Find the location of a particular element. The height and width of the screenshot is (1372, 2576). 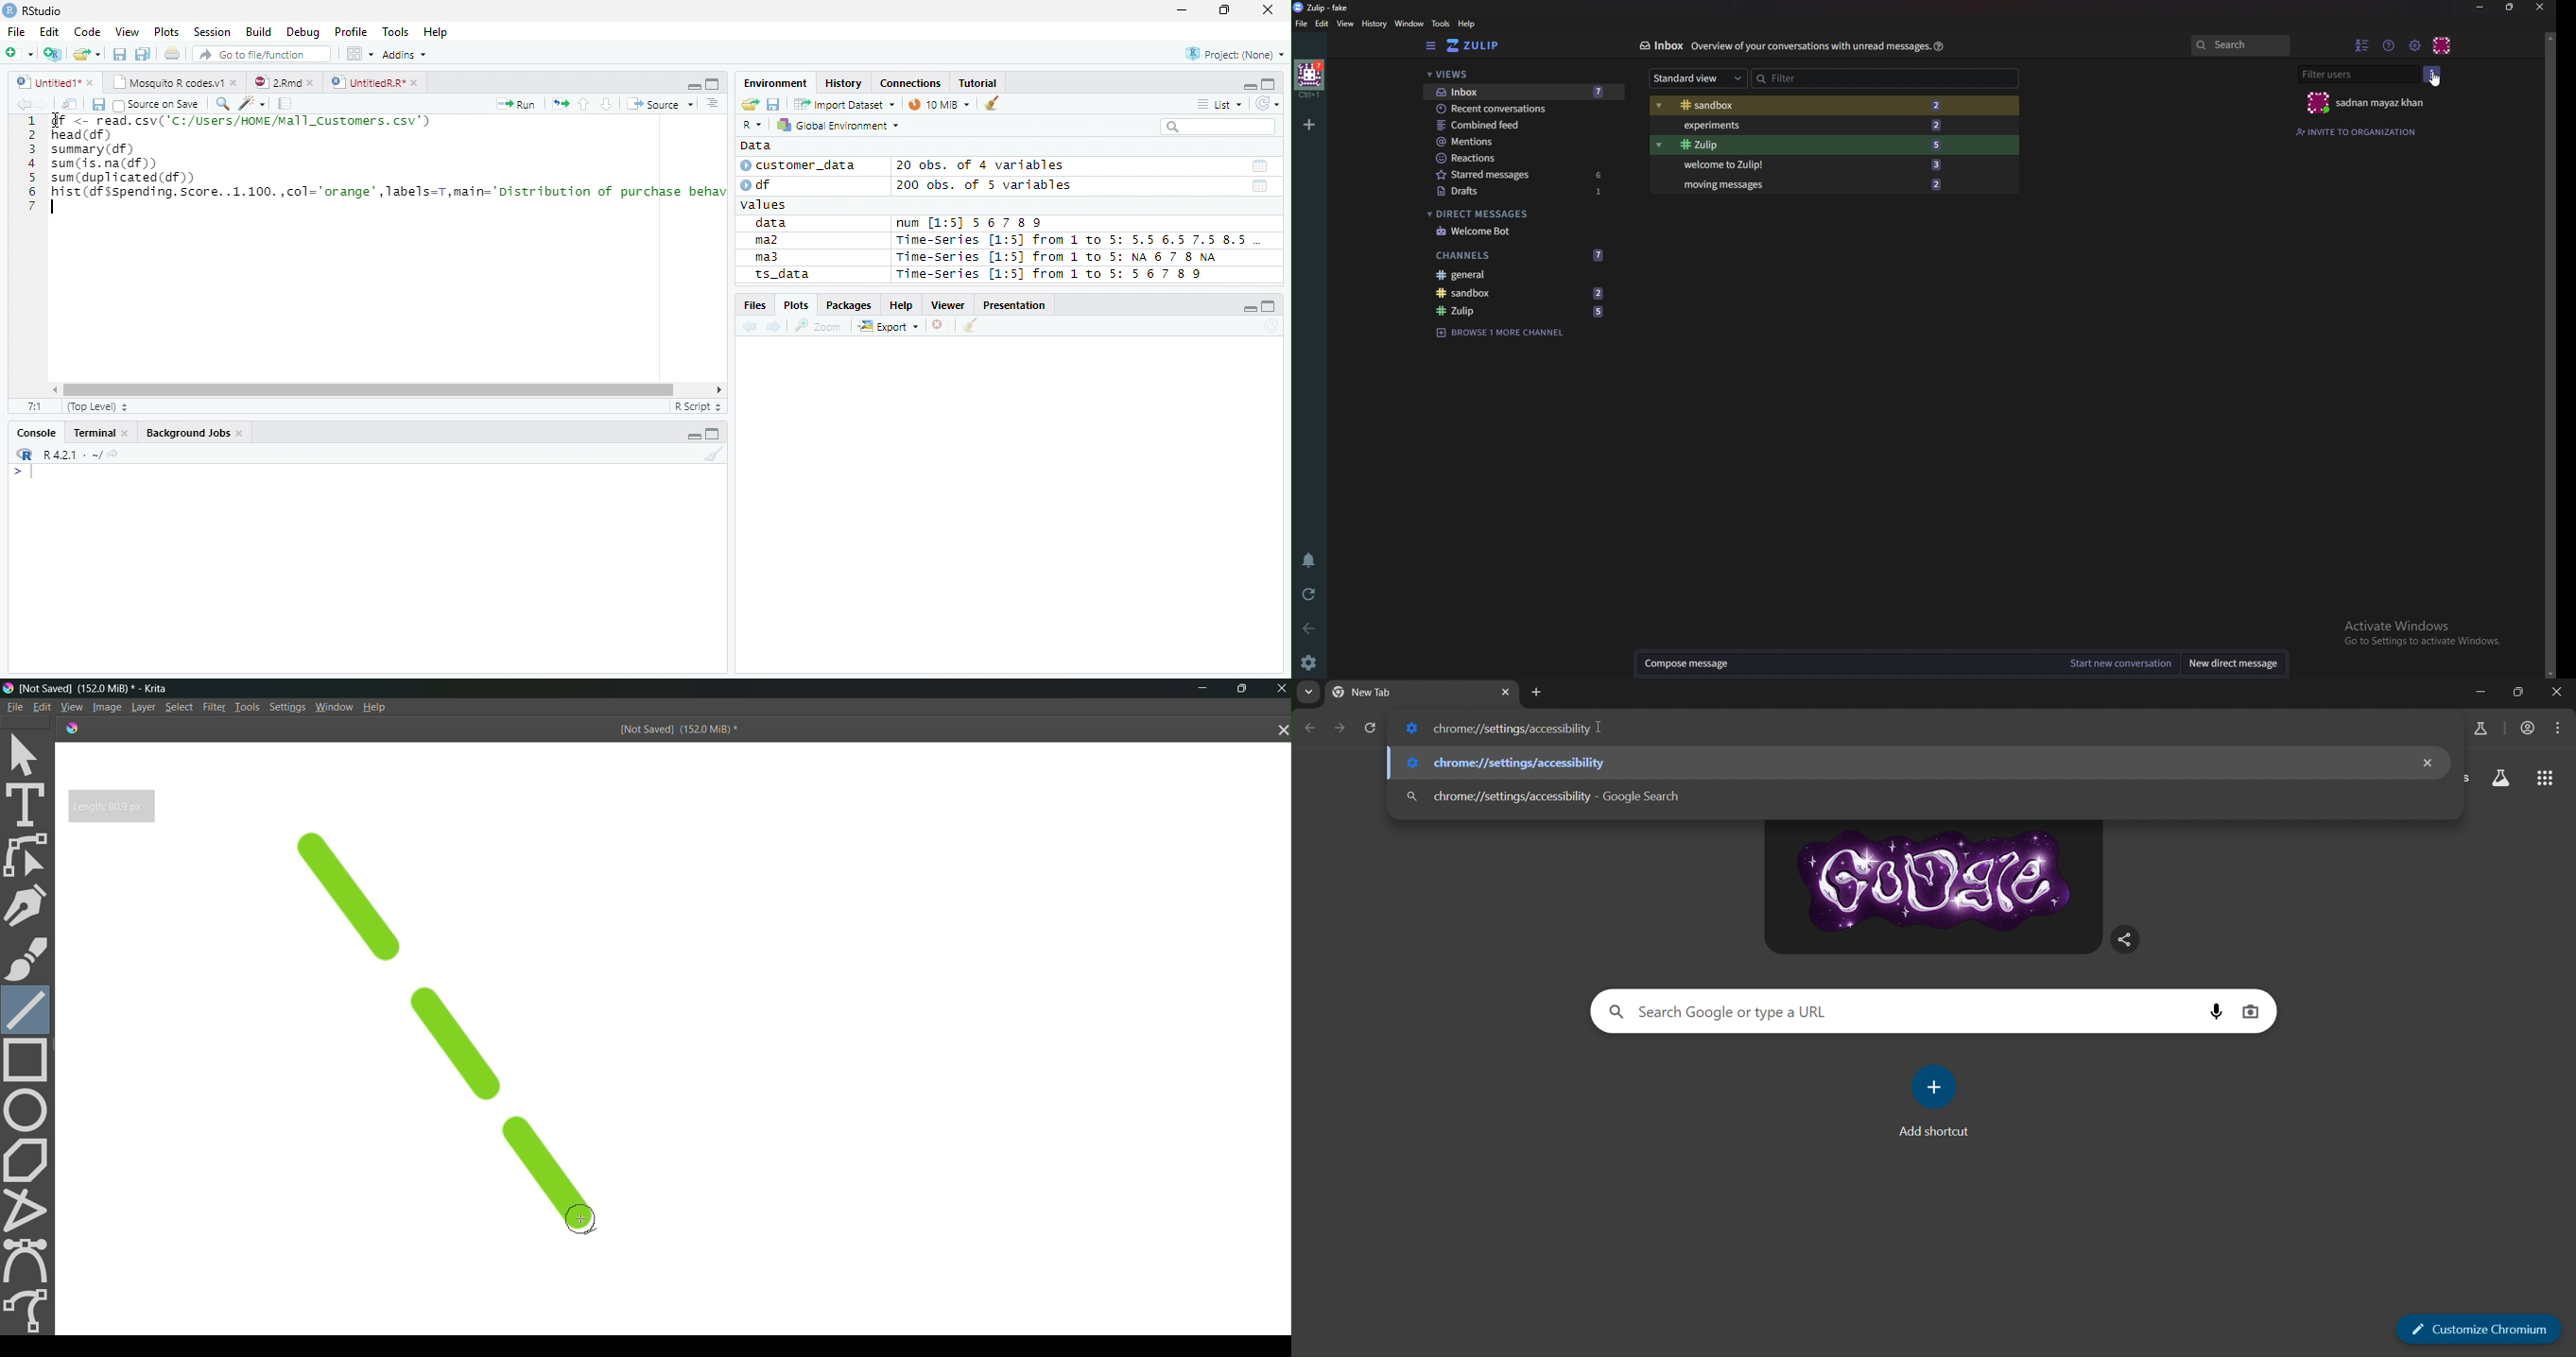

R 4.2.1 ~/ is located at coordinates (71, 454).